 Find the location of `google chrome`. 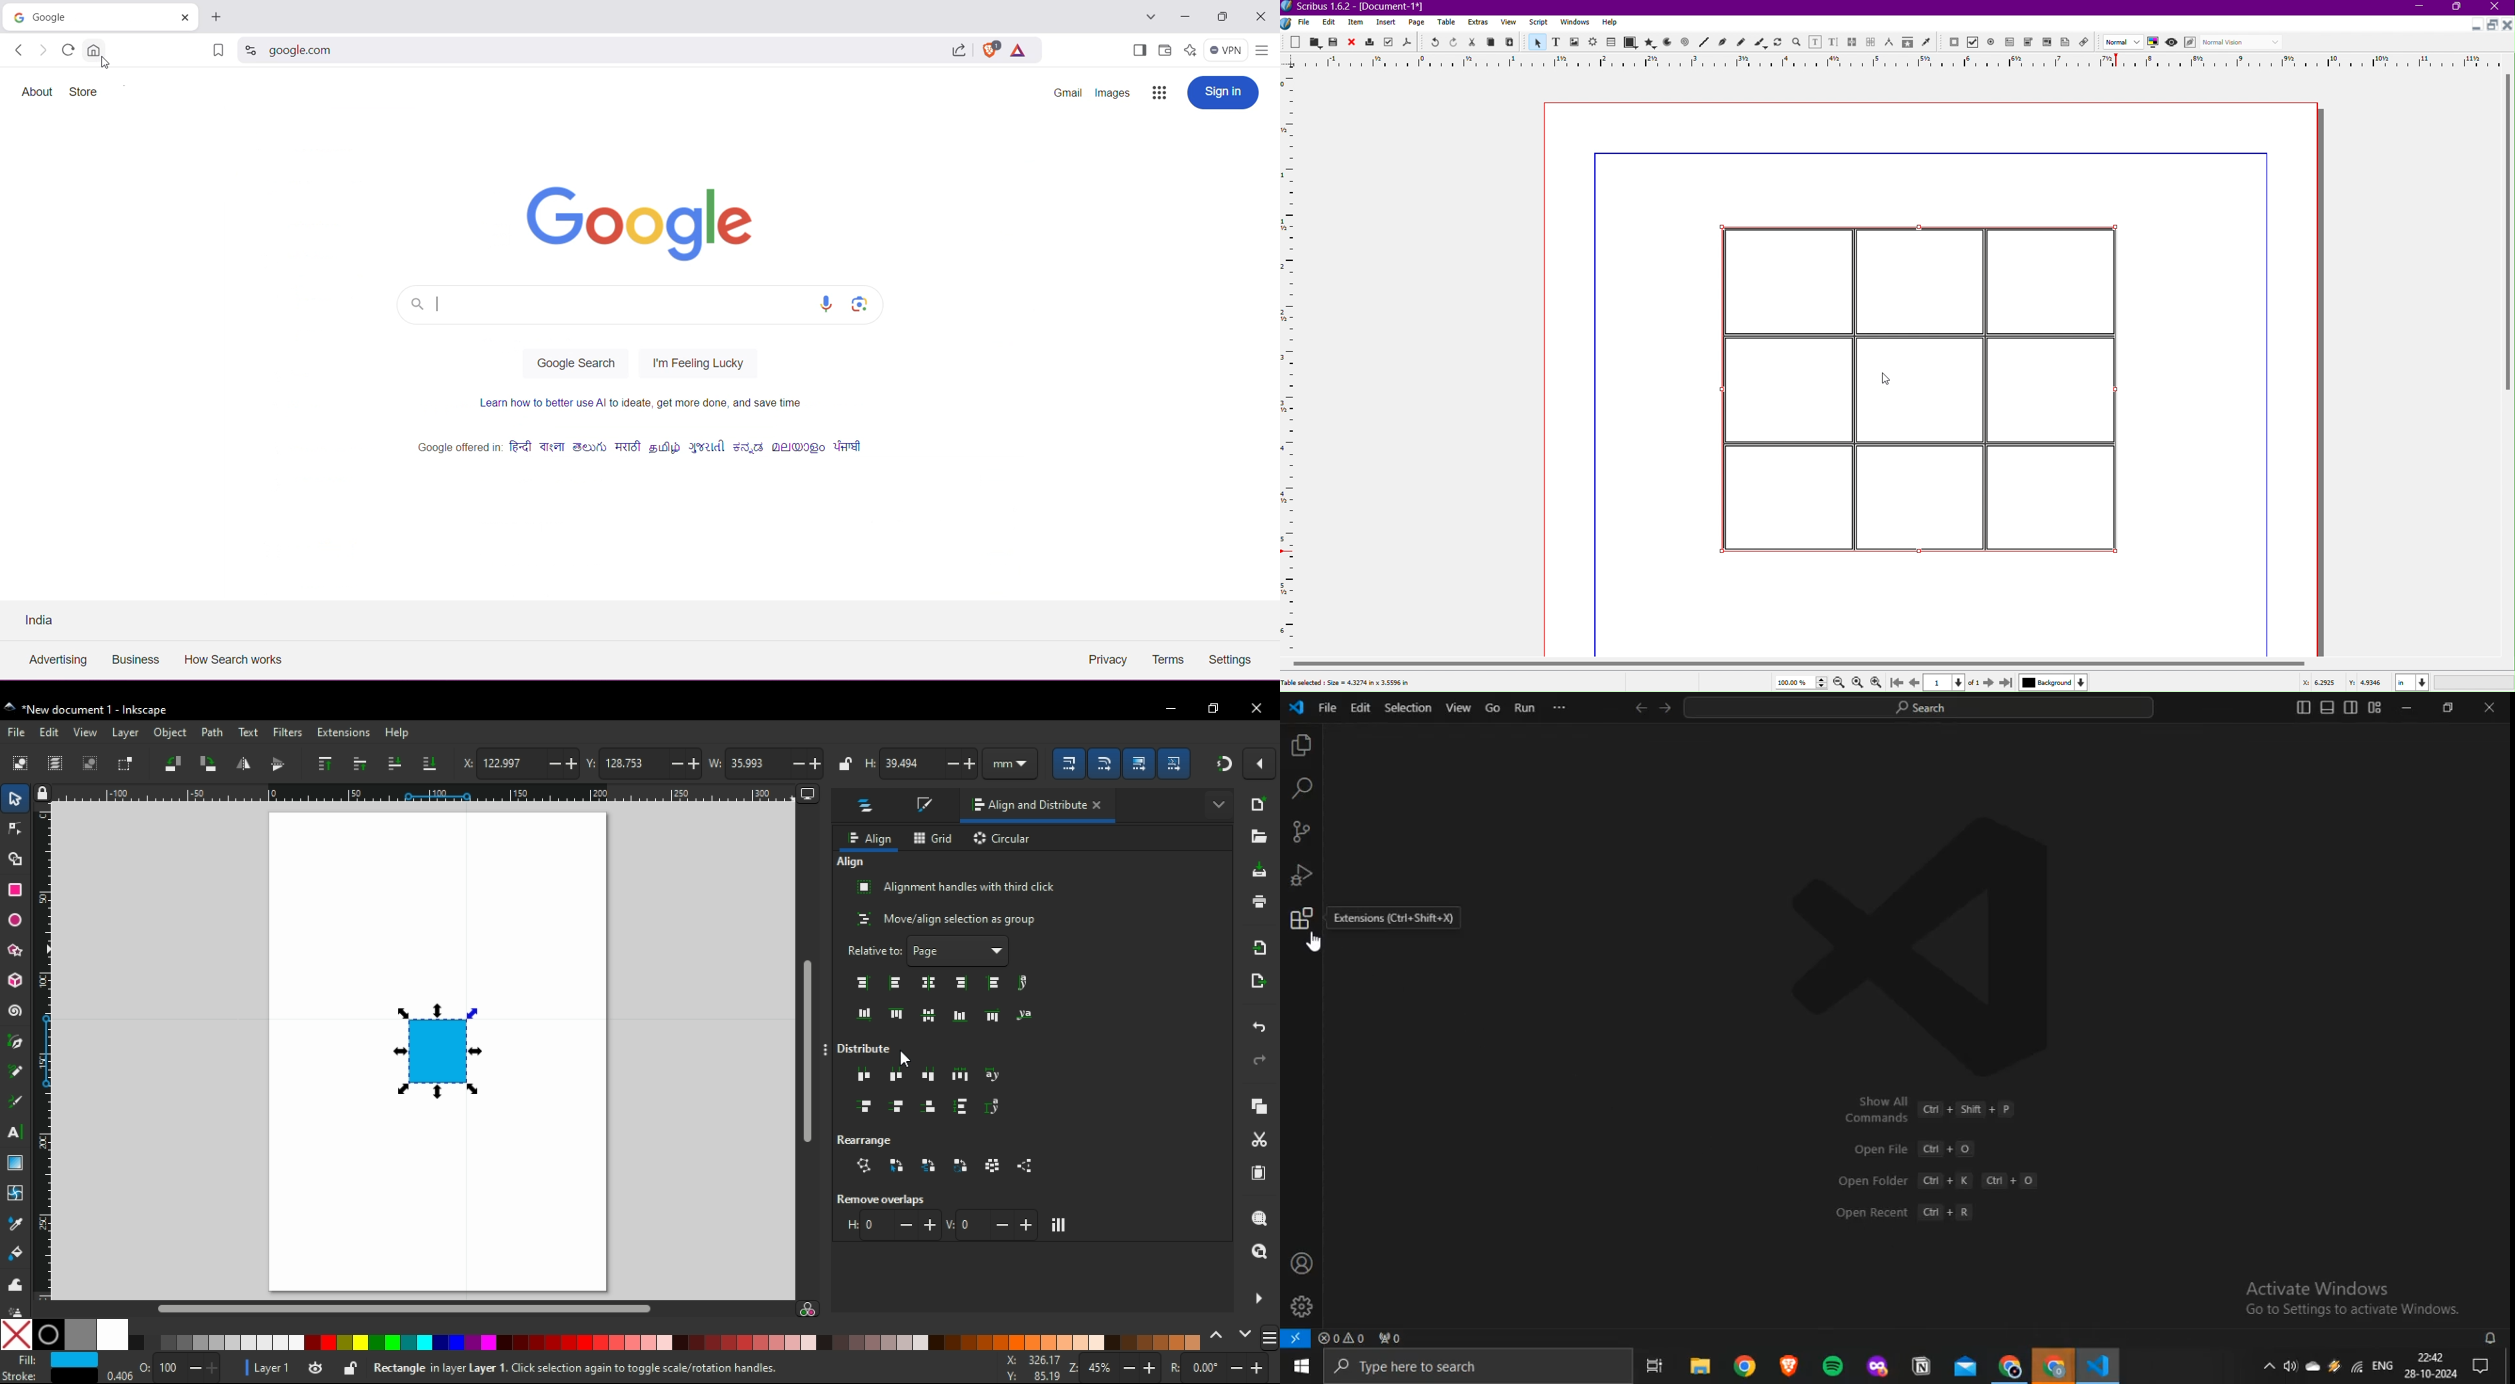

google chrome is located at coordinates (1747, 1365).